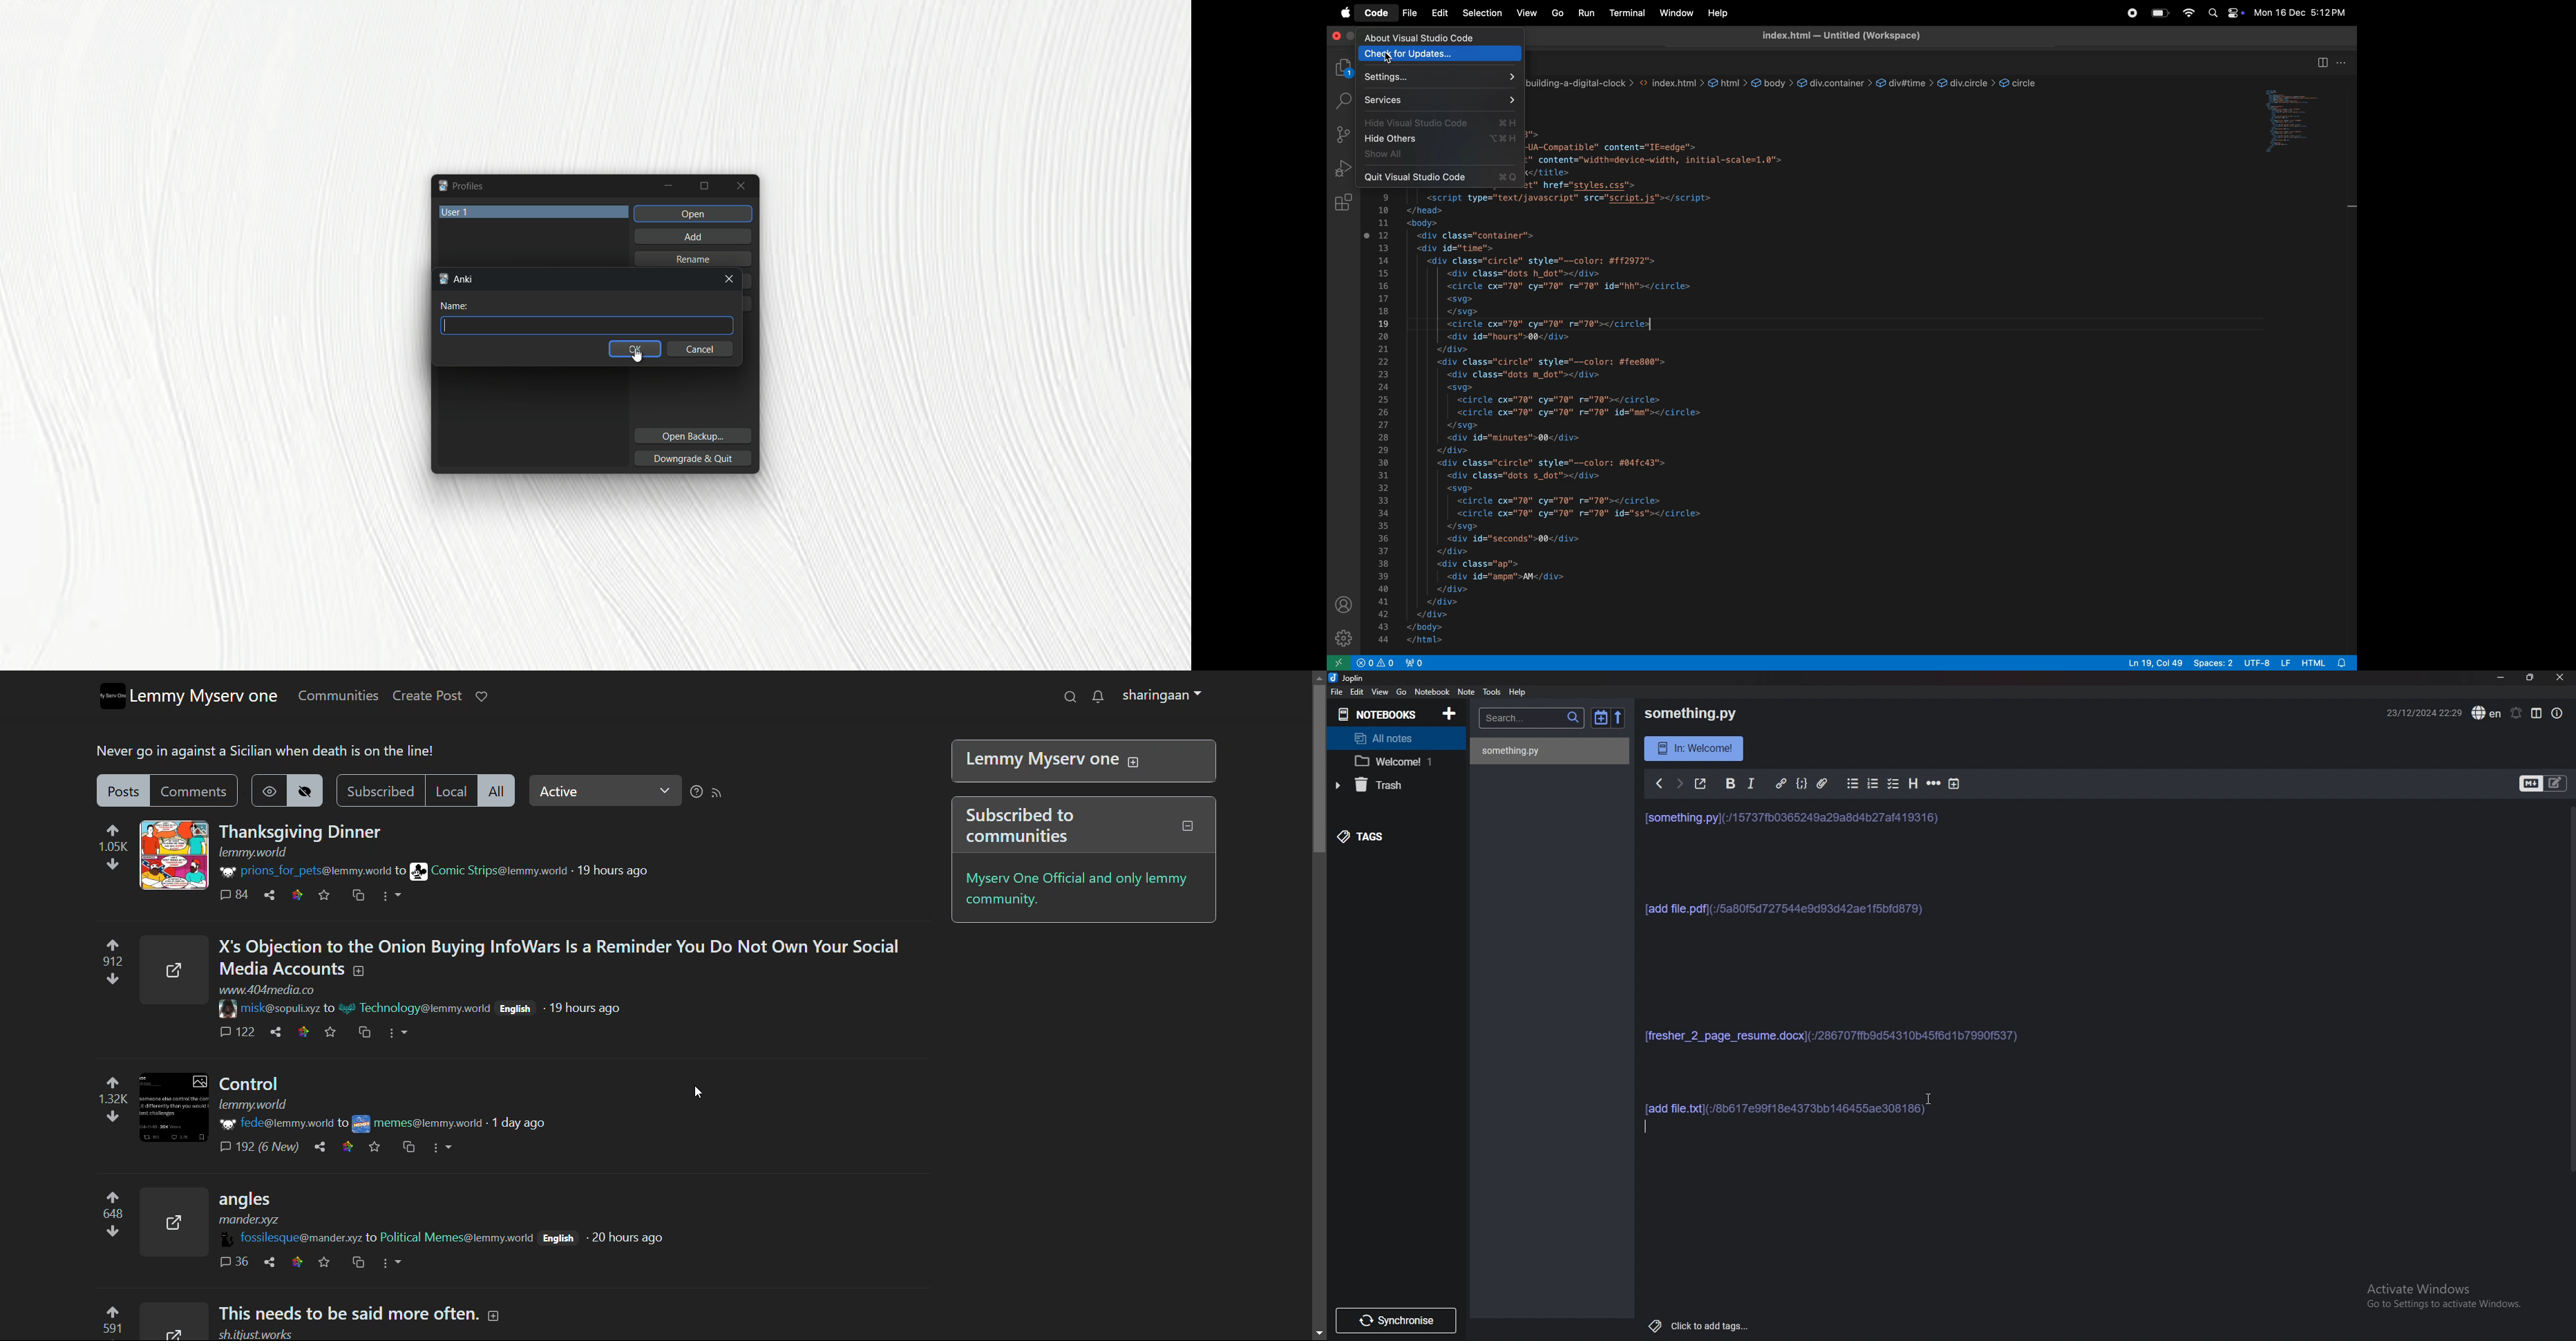  What do you see at coordinates (324, 895) in the screenshot?
I see `favorite` at bounding box center [324, 895].